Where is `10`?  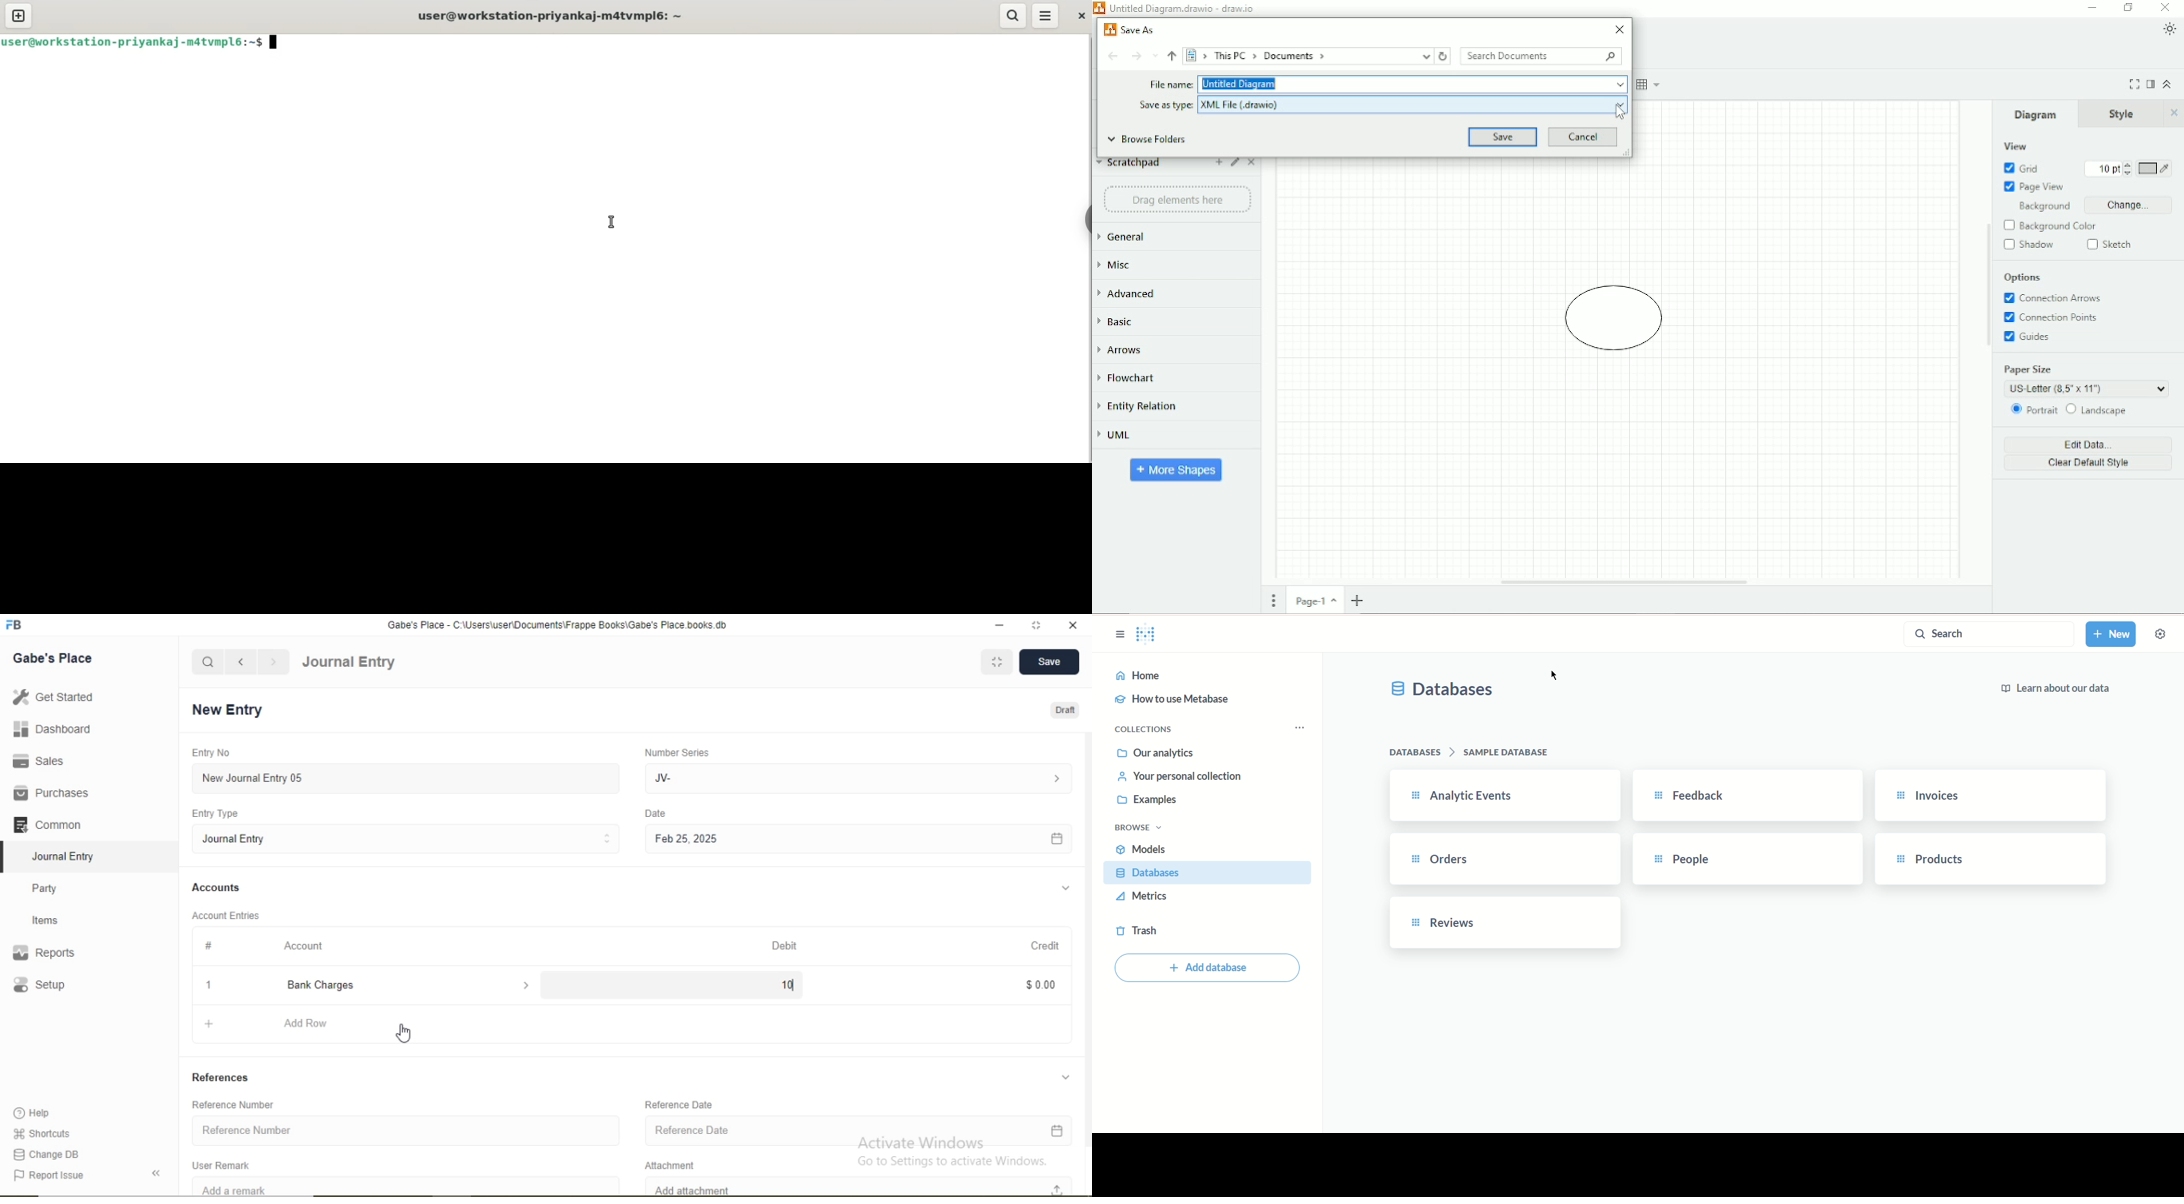 10 is located at coordinates (776, 984).